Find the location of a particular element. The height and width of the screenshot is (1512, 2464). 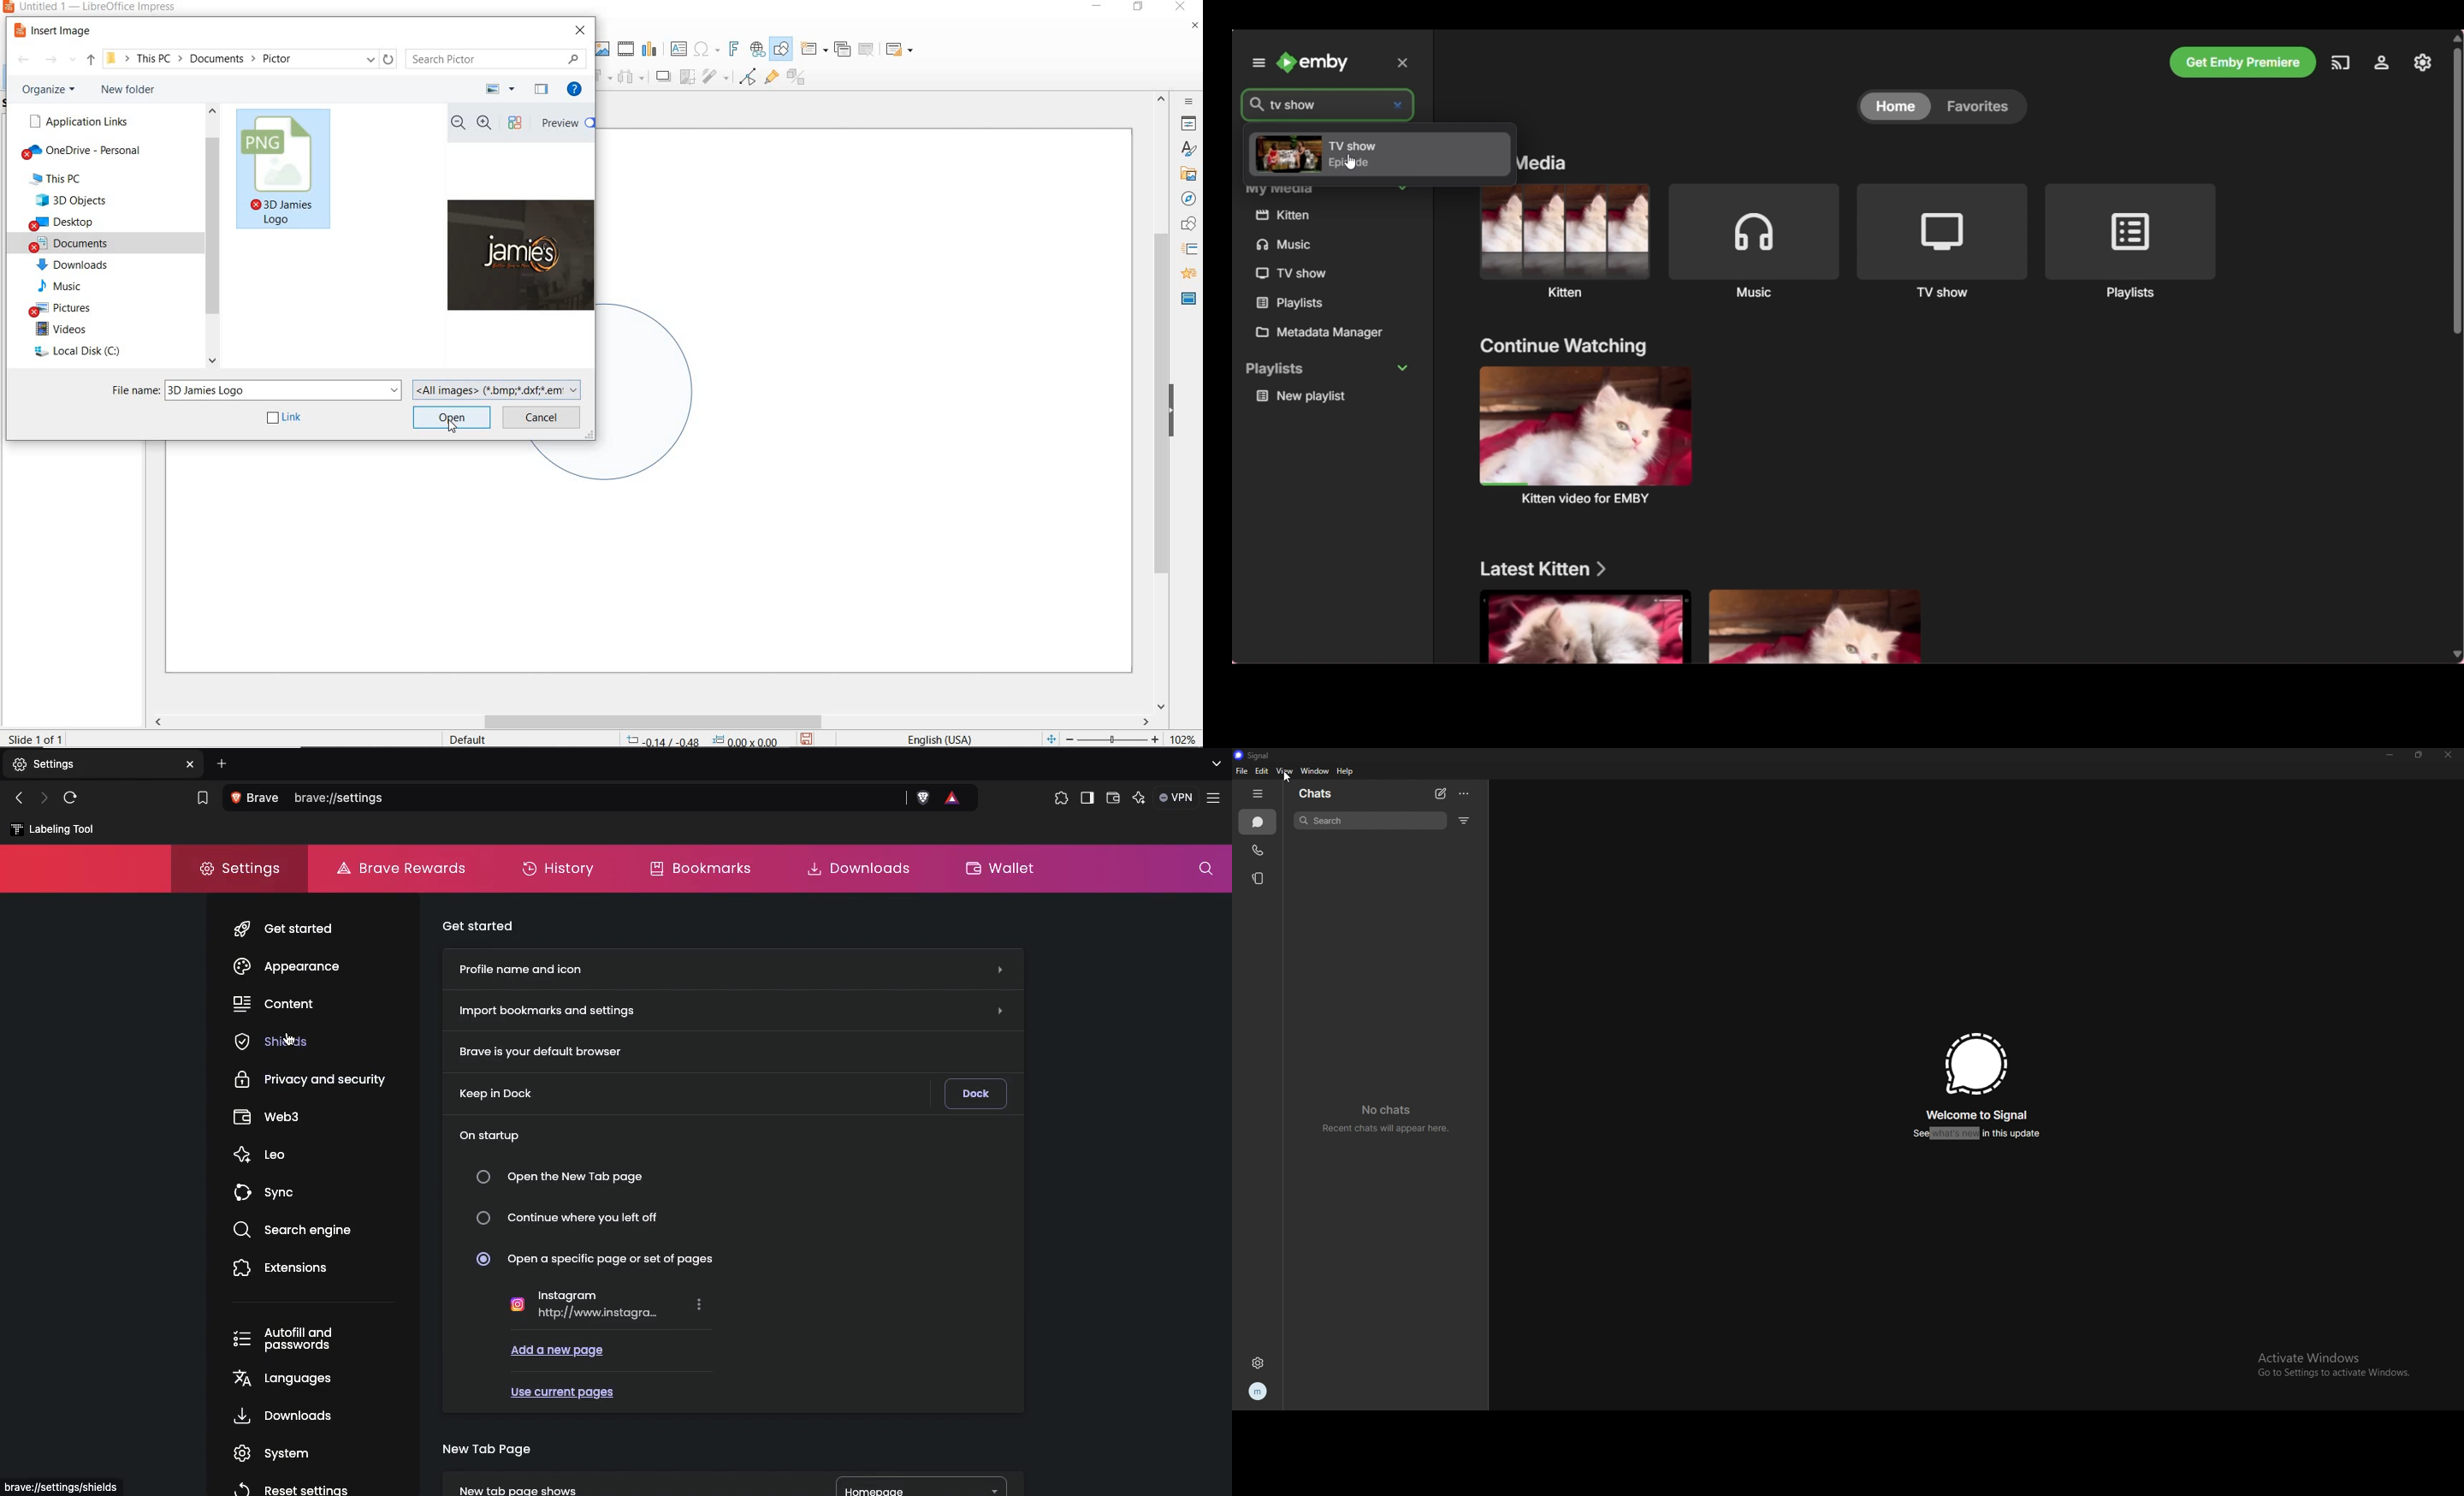

change your view is located at coordinates (501, 90).